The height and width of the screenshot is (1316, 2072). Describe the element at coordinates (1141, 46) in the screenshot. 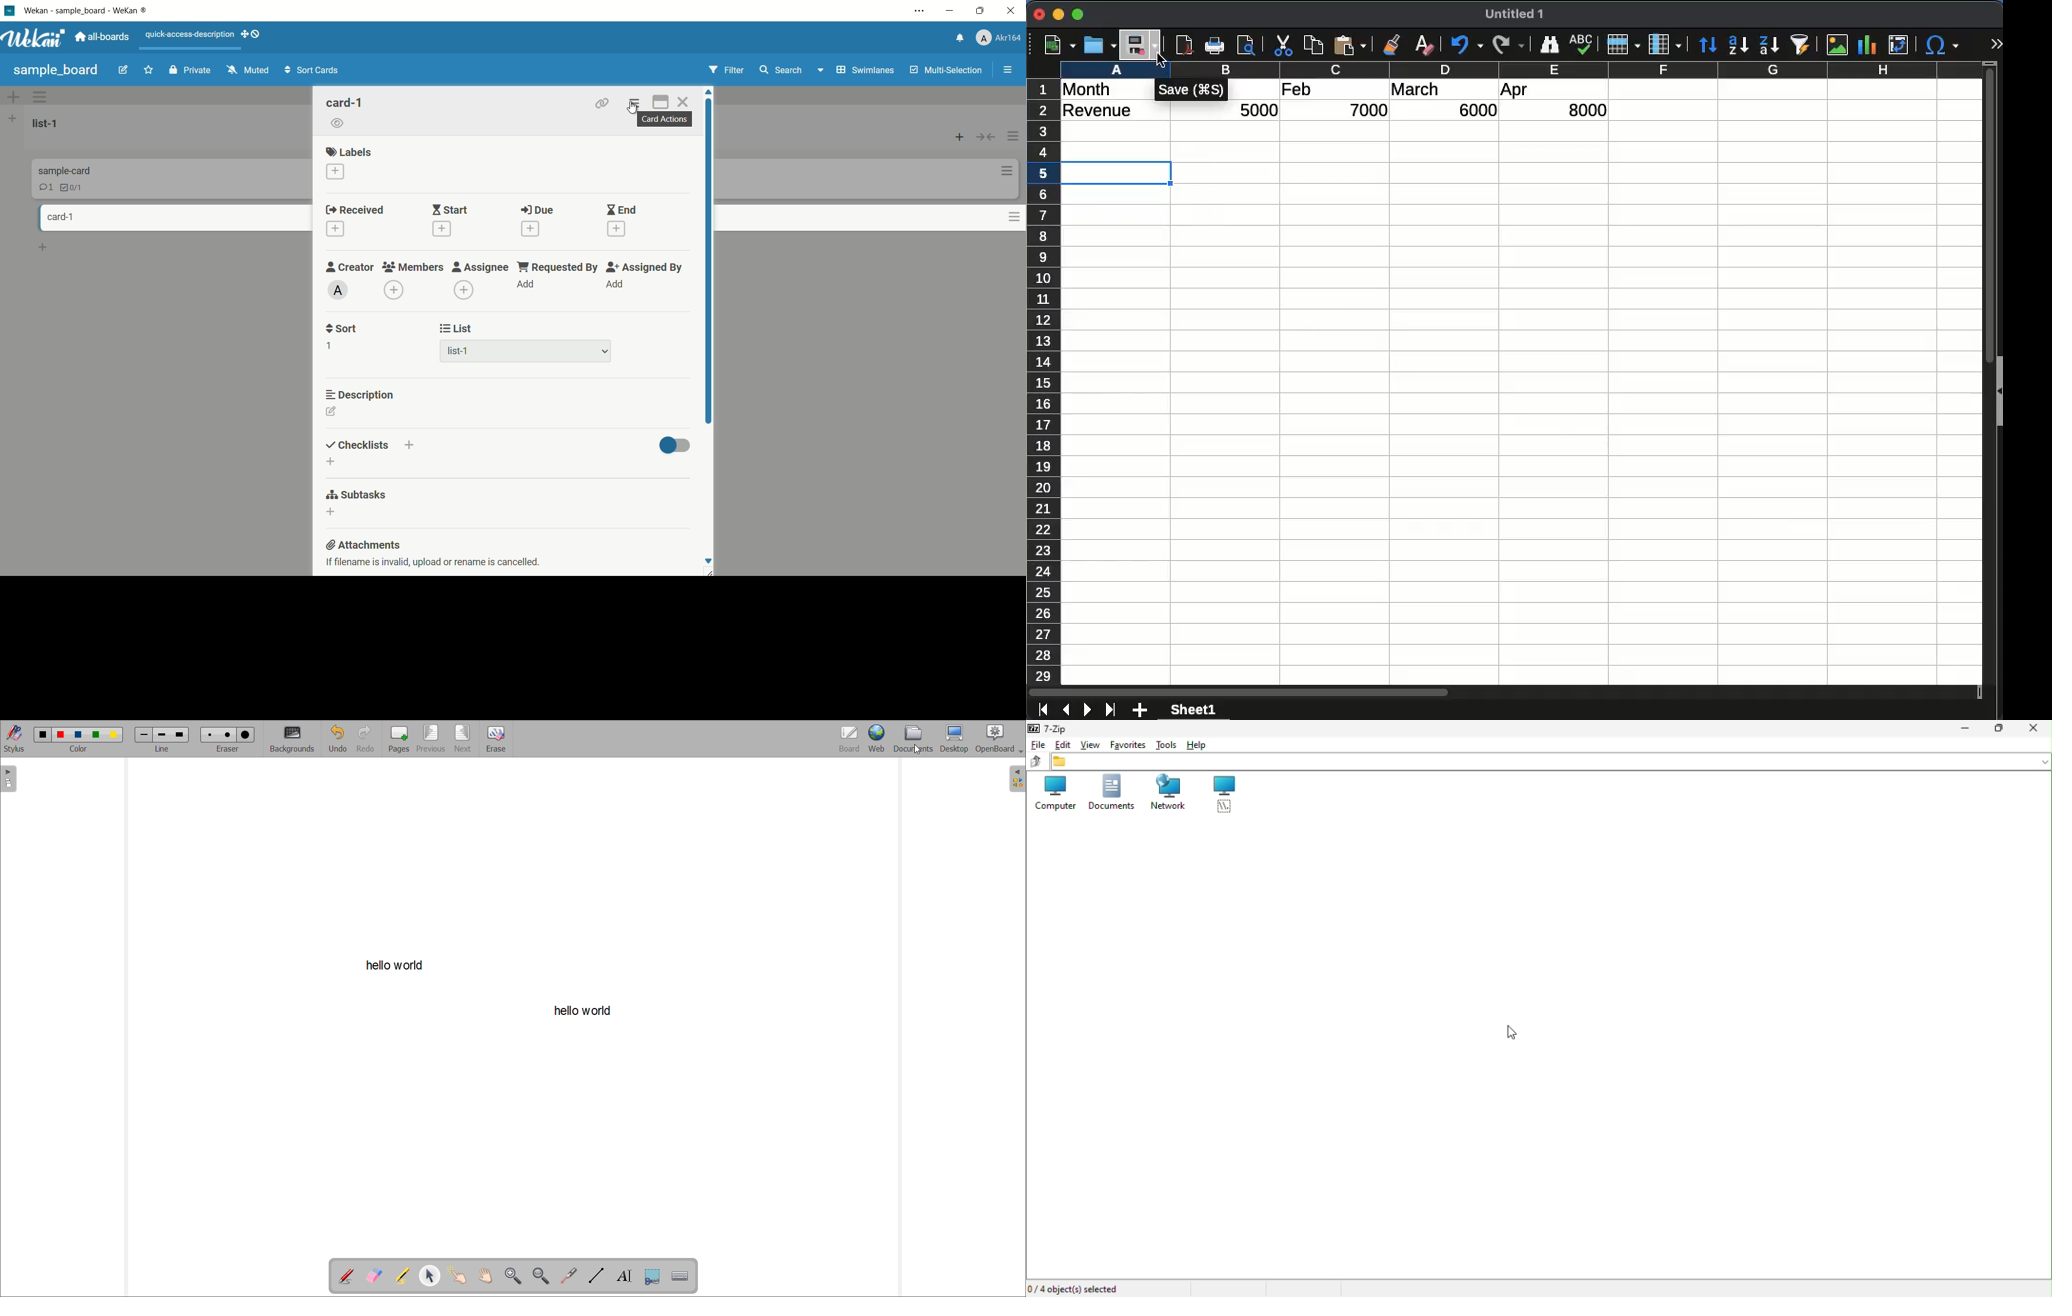

I see `save` at that location.